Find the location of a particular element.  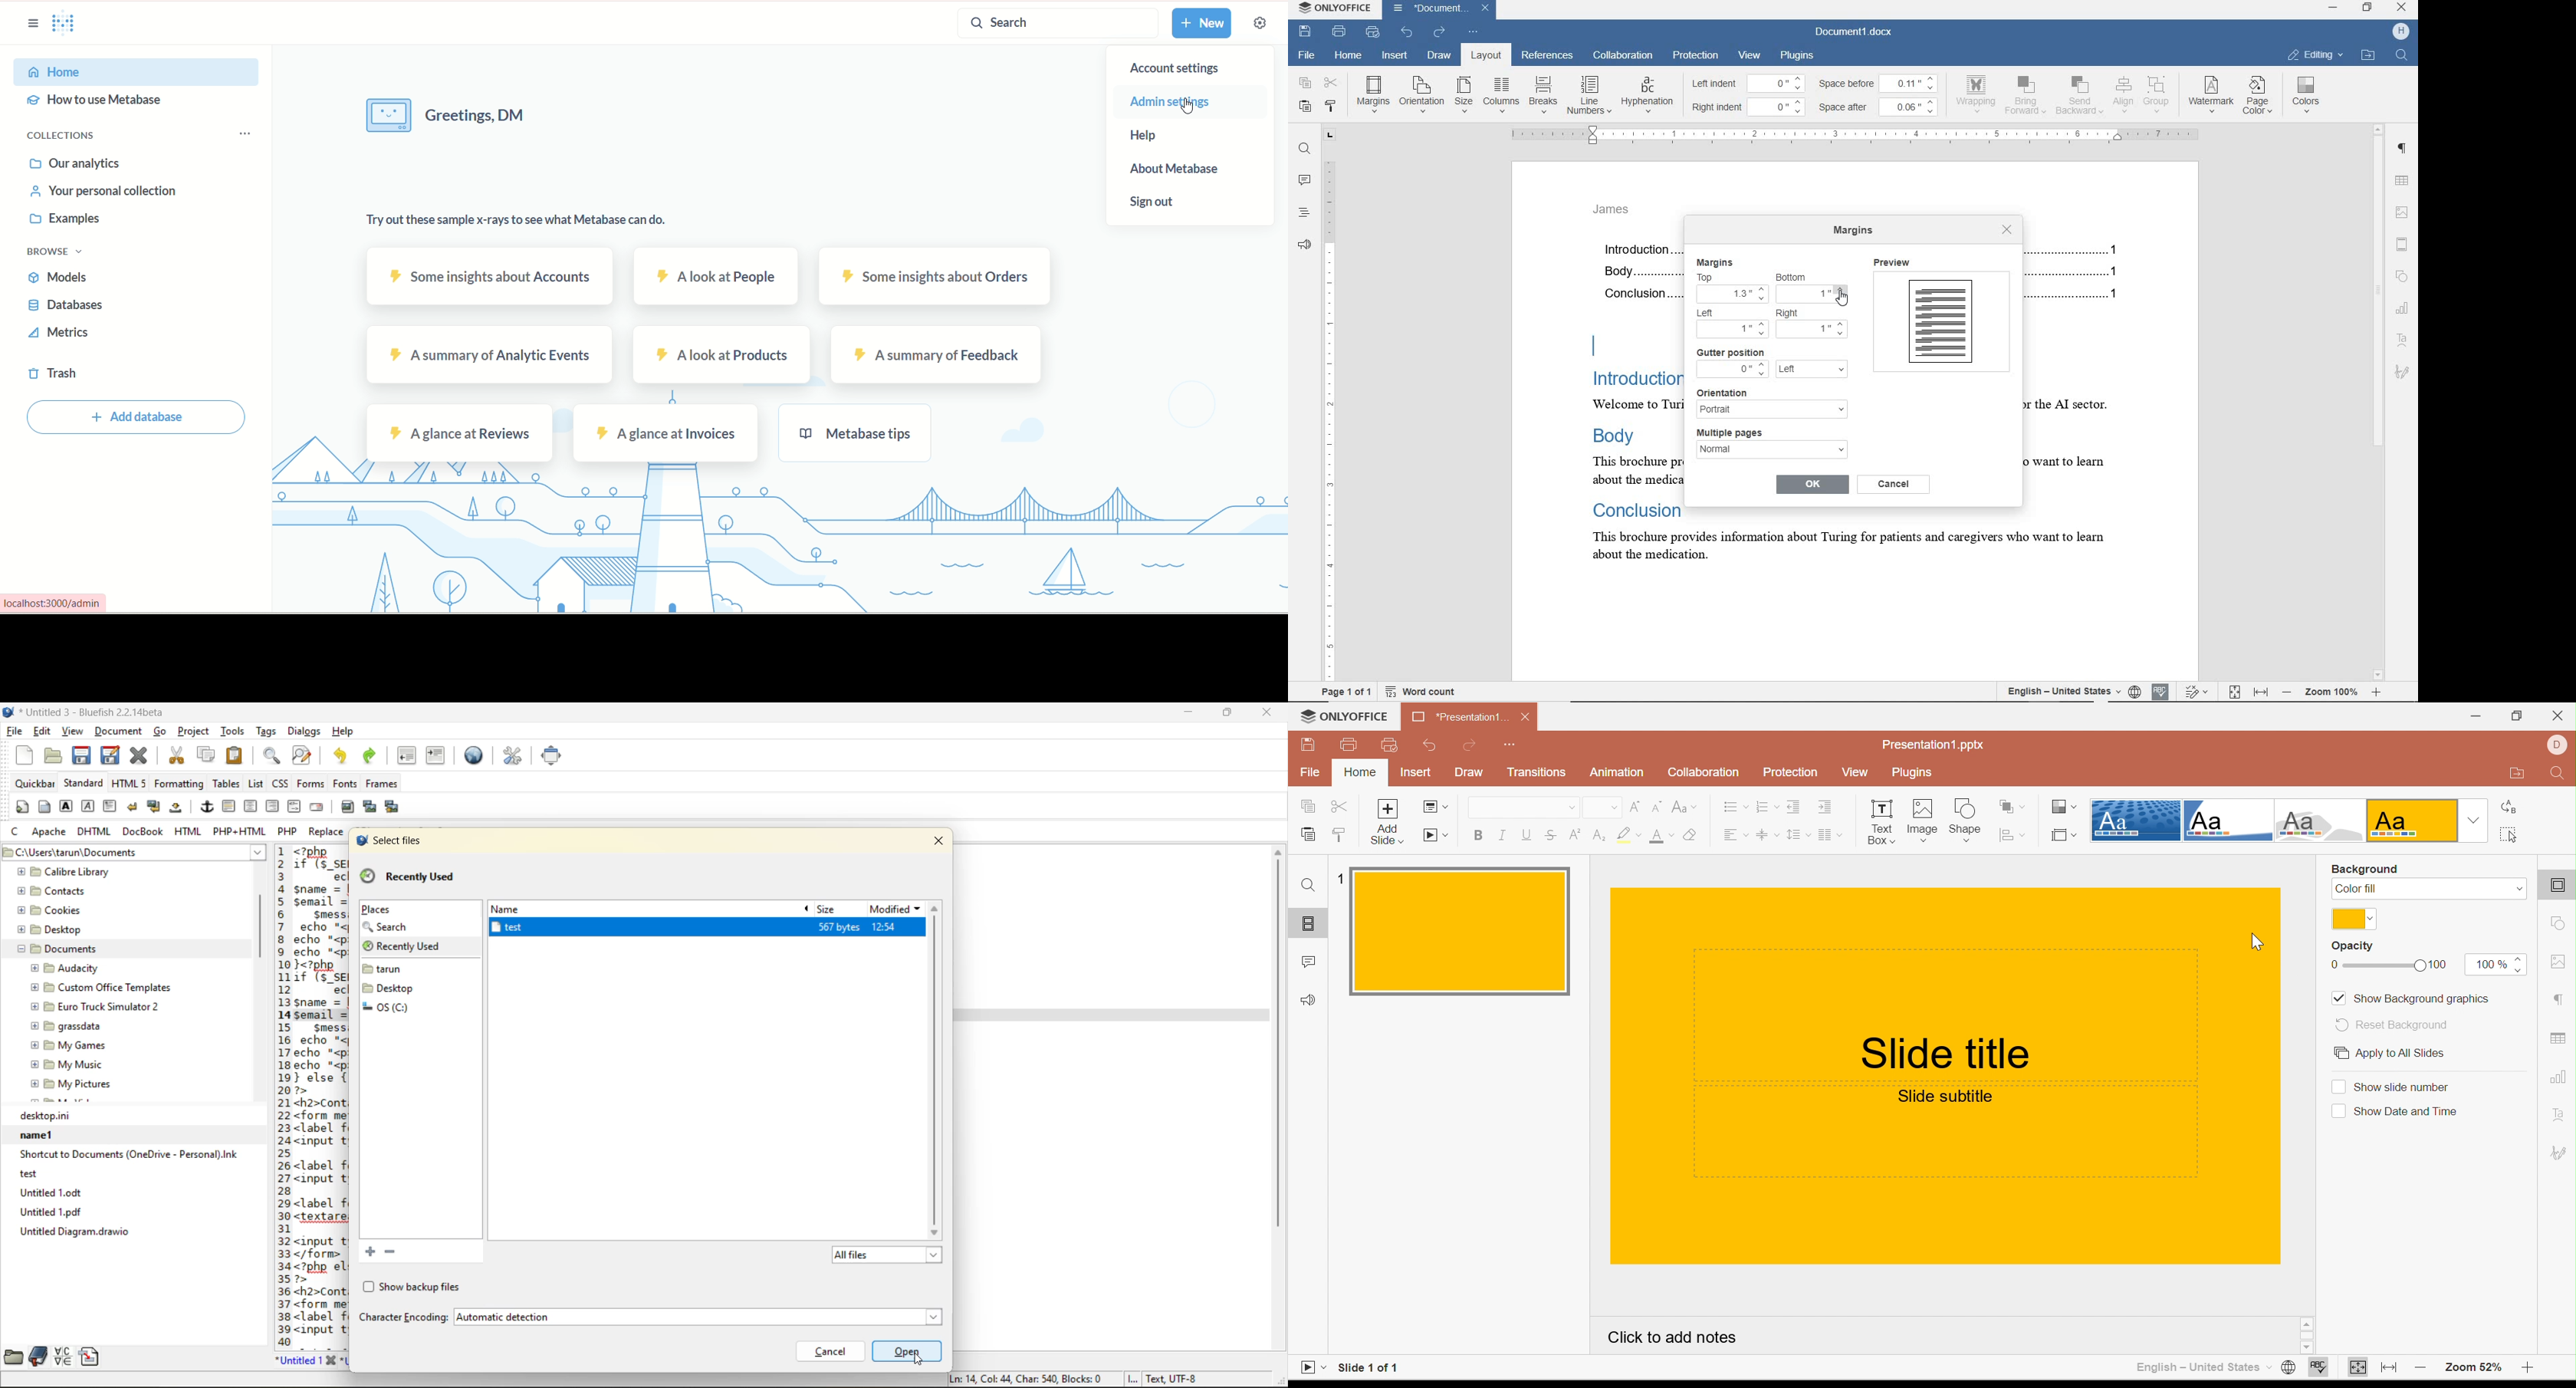

Increment font size is located at coordinates (1634, 806).